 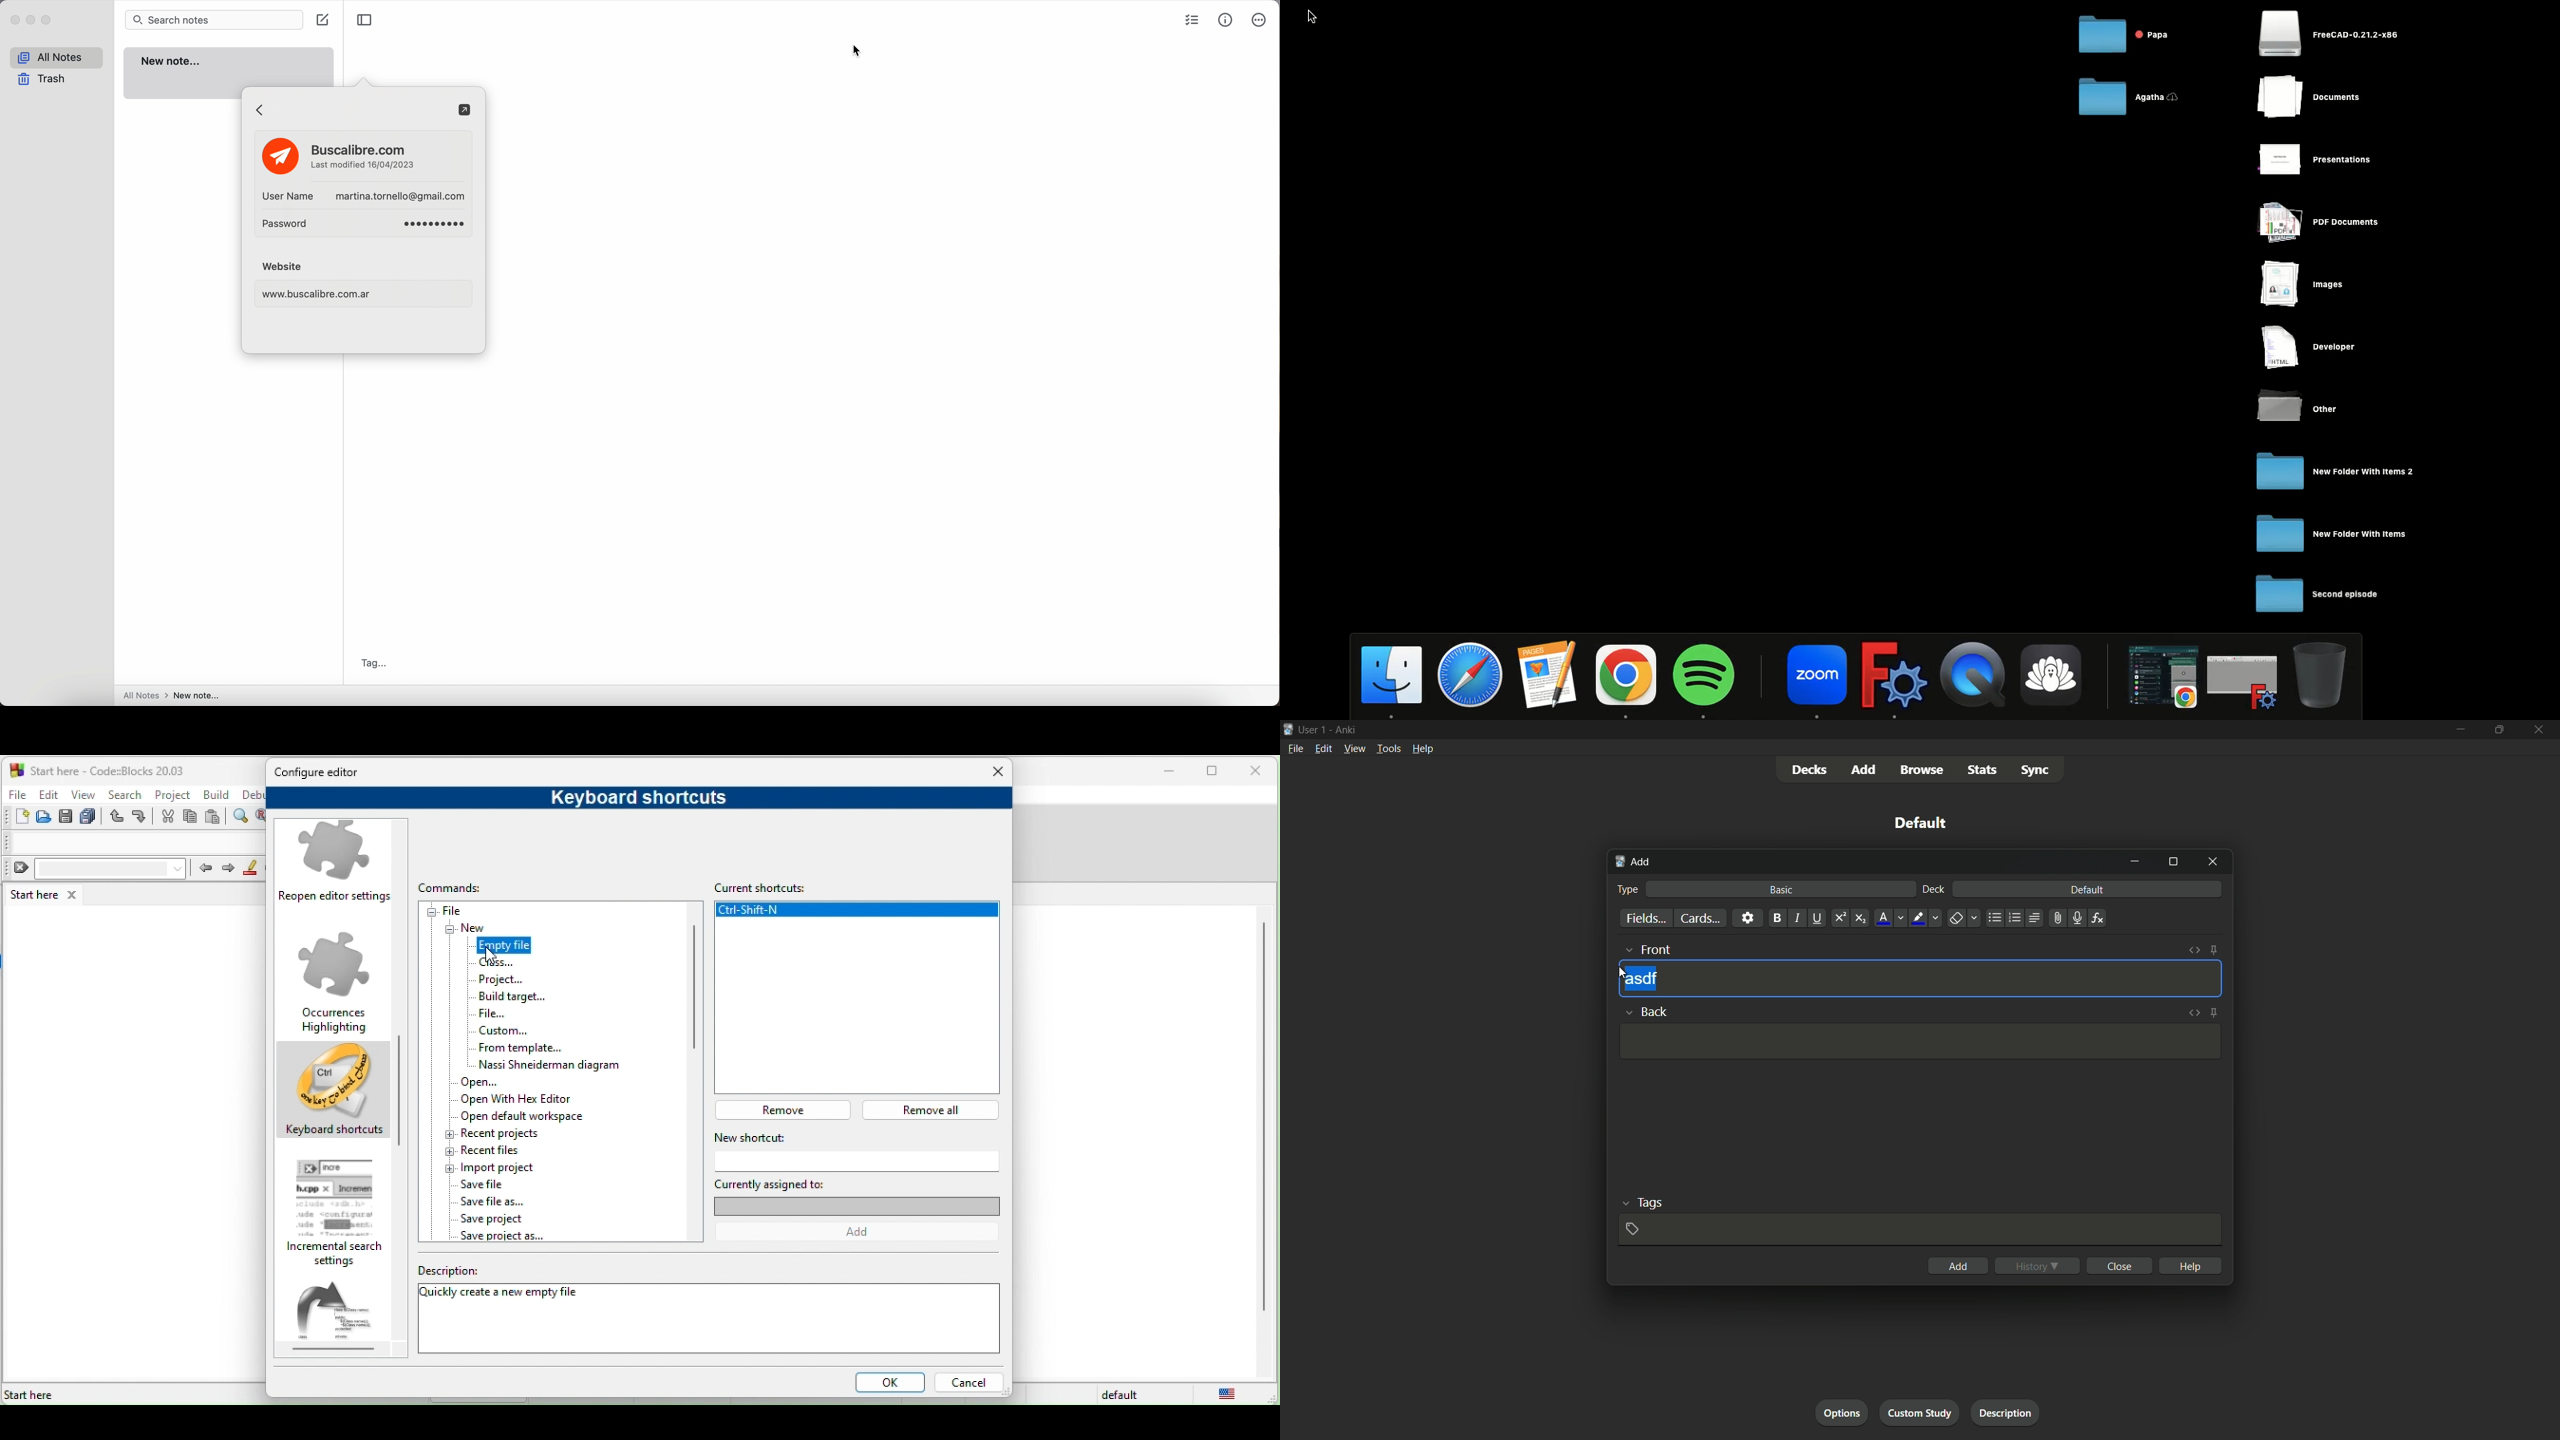 What do you see at coordinates (1934, 890) in the screenshot?
I see `deck` at bounding box center [1934, 890].